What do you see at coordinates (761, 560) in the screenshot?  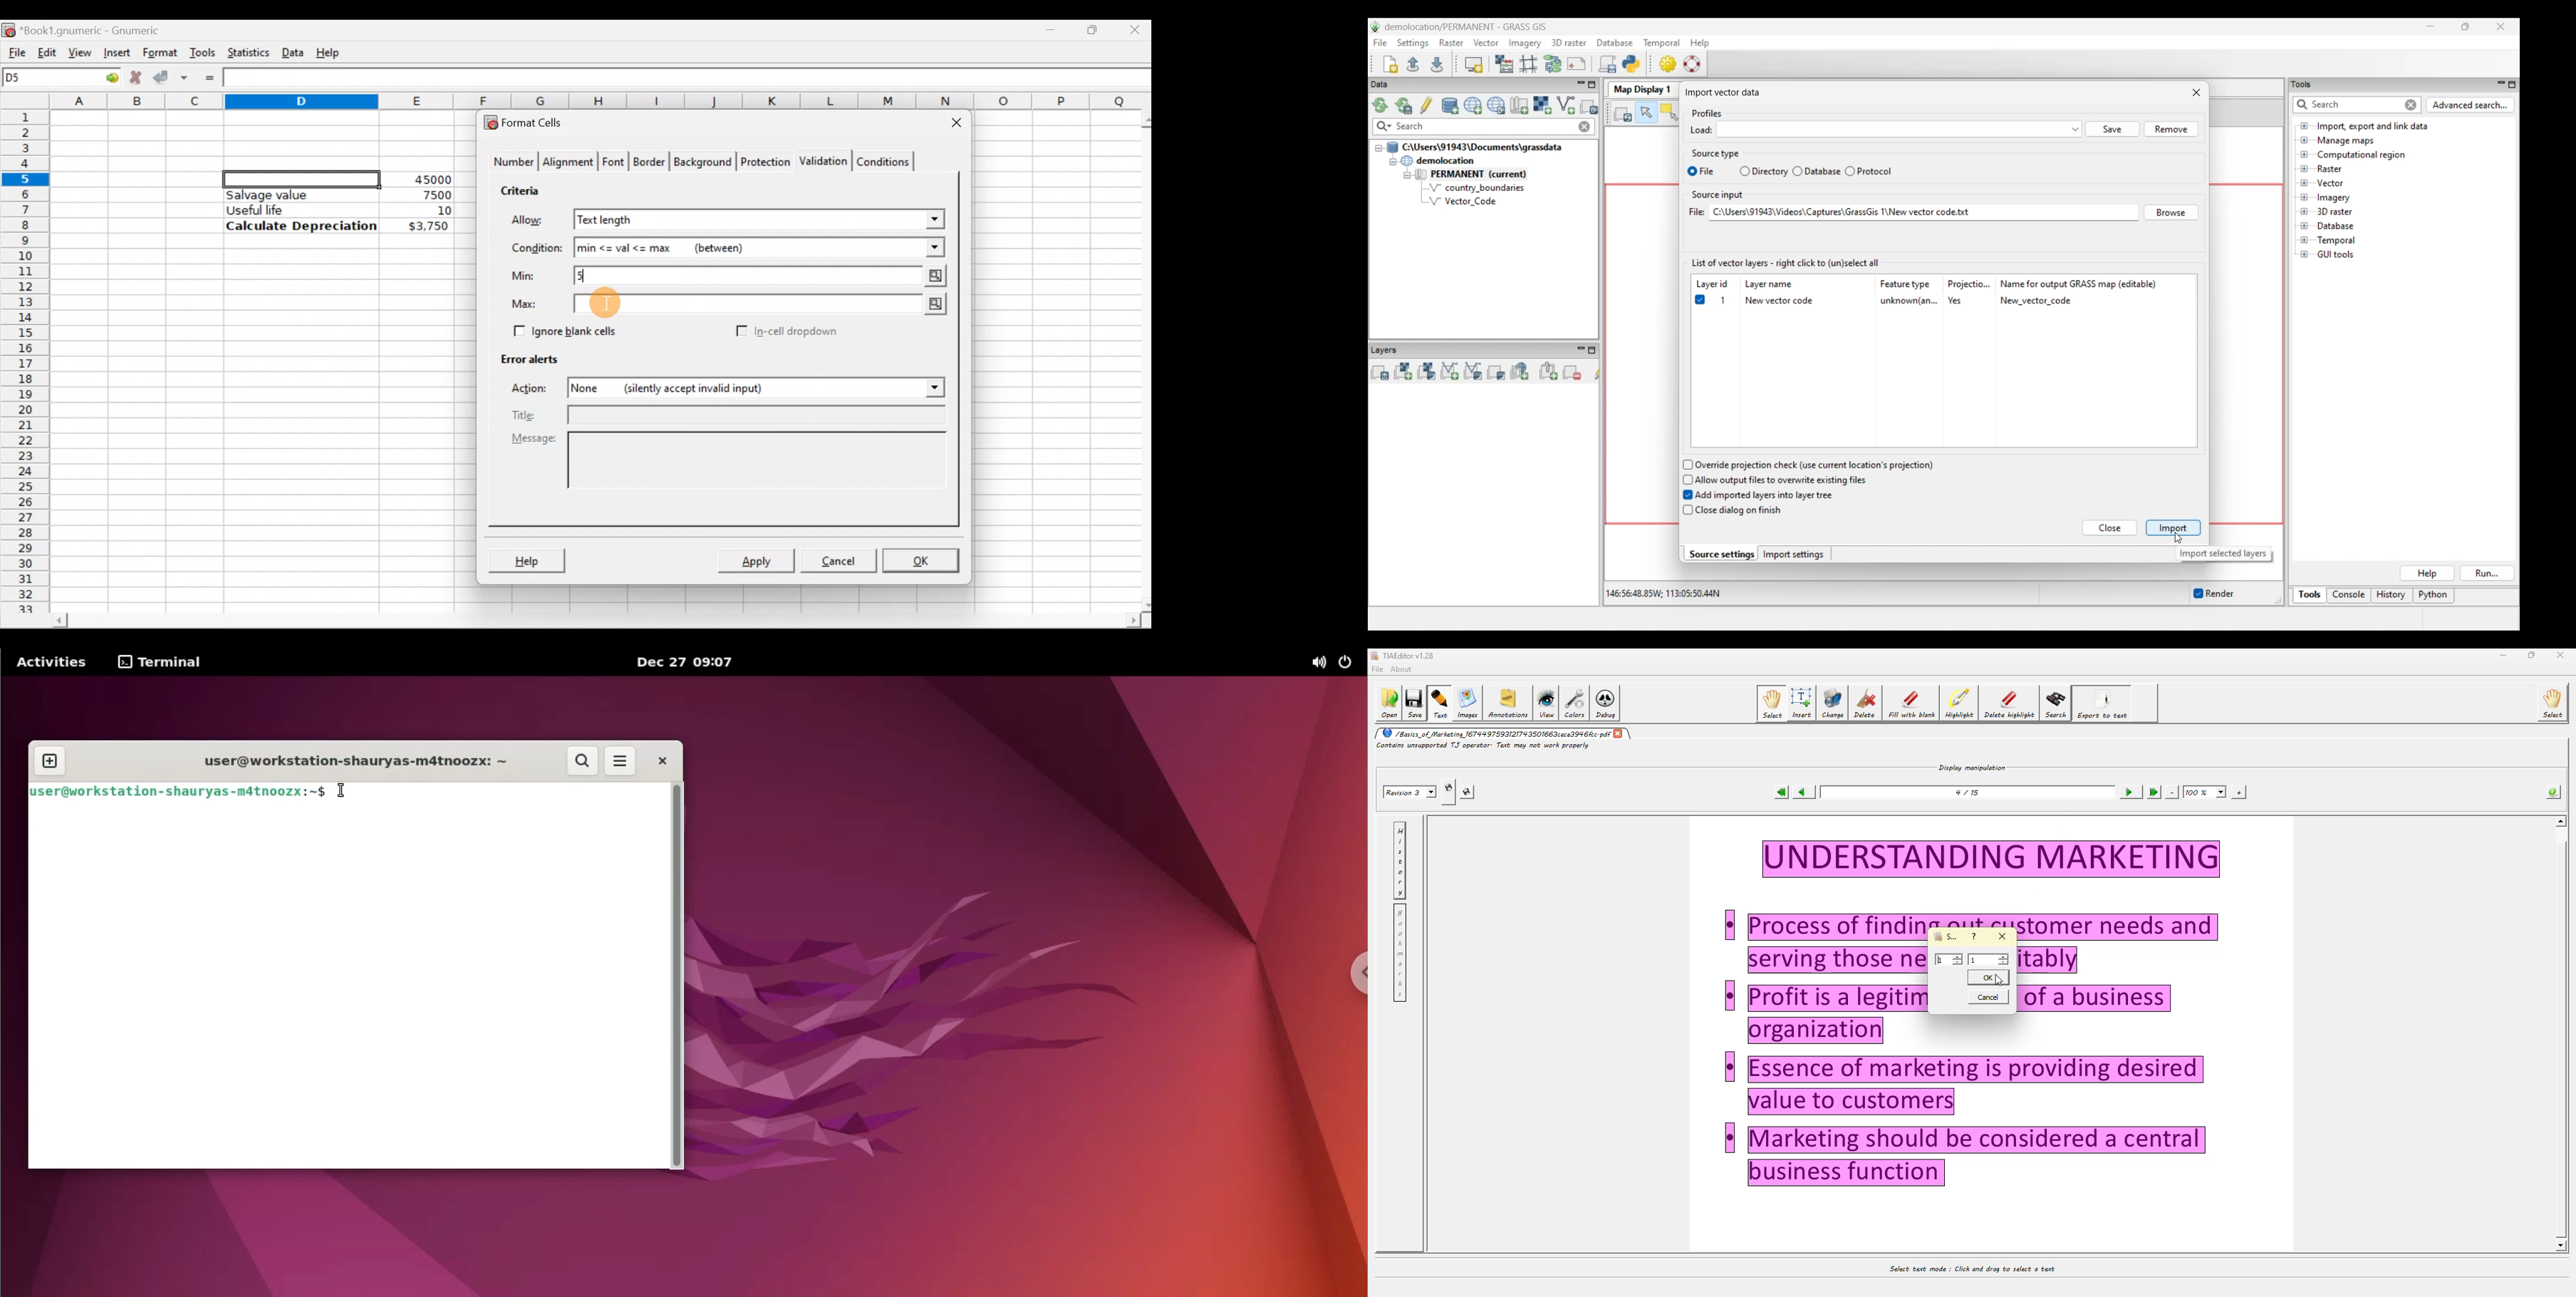 I see `Apply` at bounding box center [761, 560].